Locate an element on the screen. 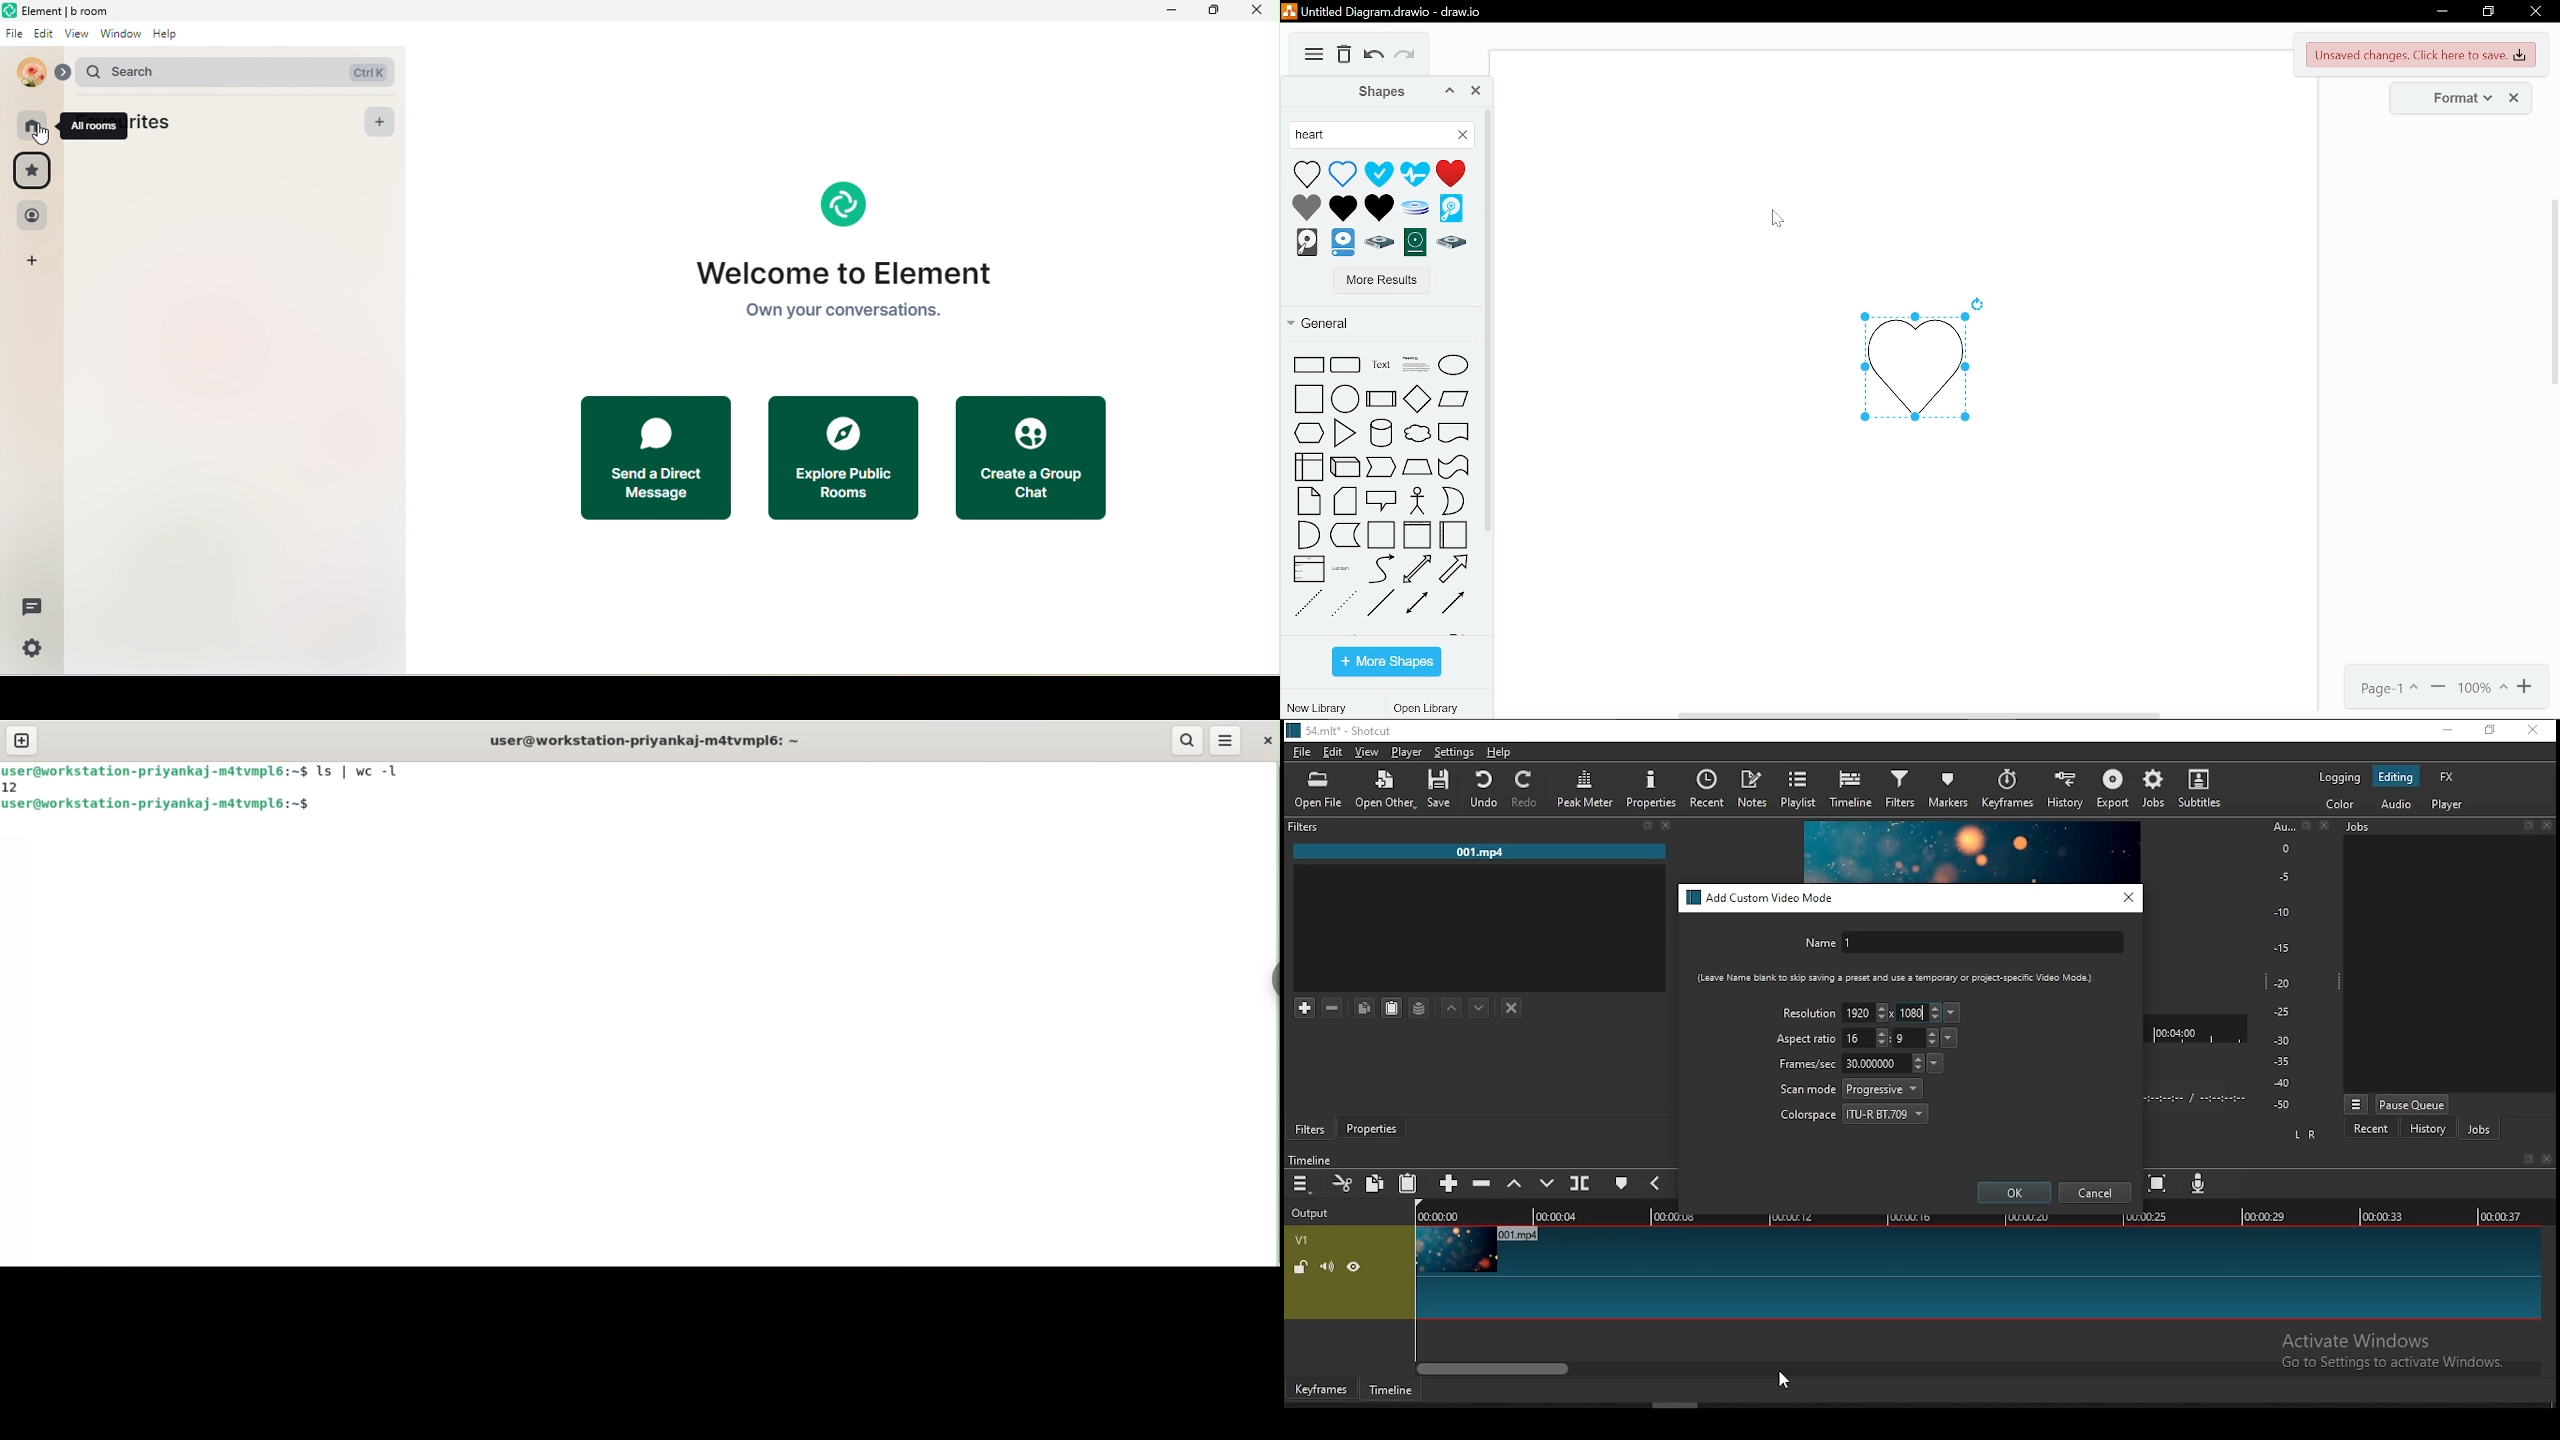  close is located at coordinates (1667, 825).